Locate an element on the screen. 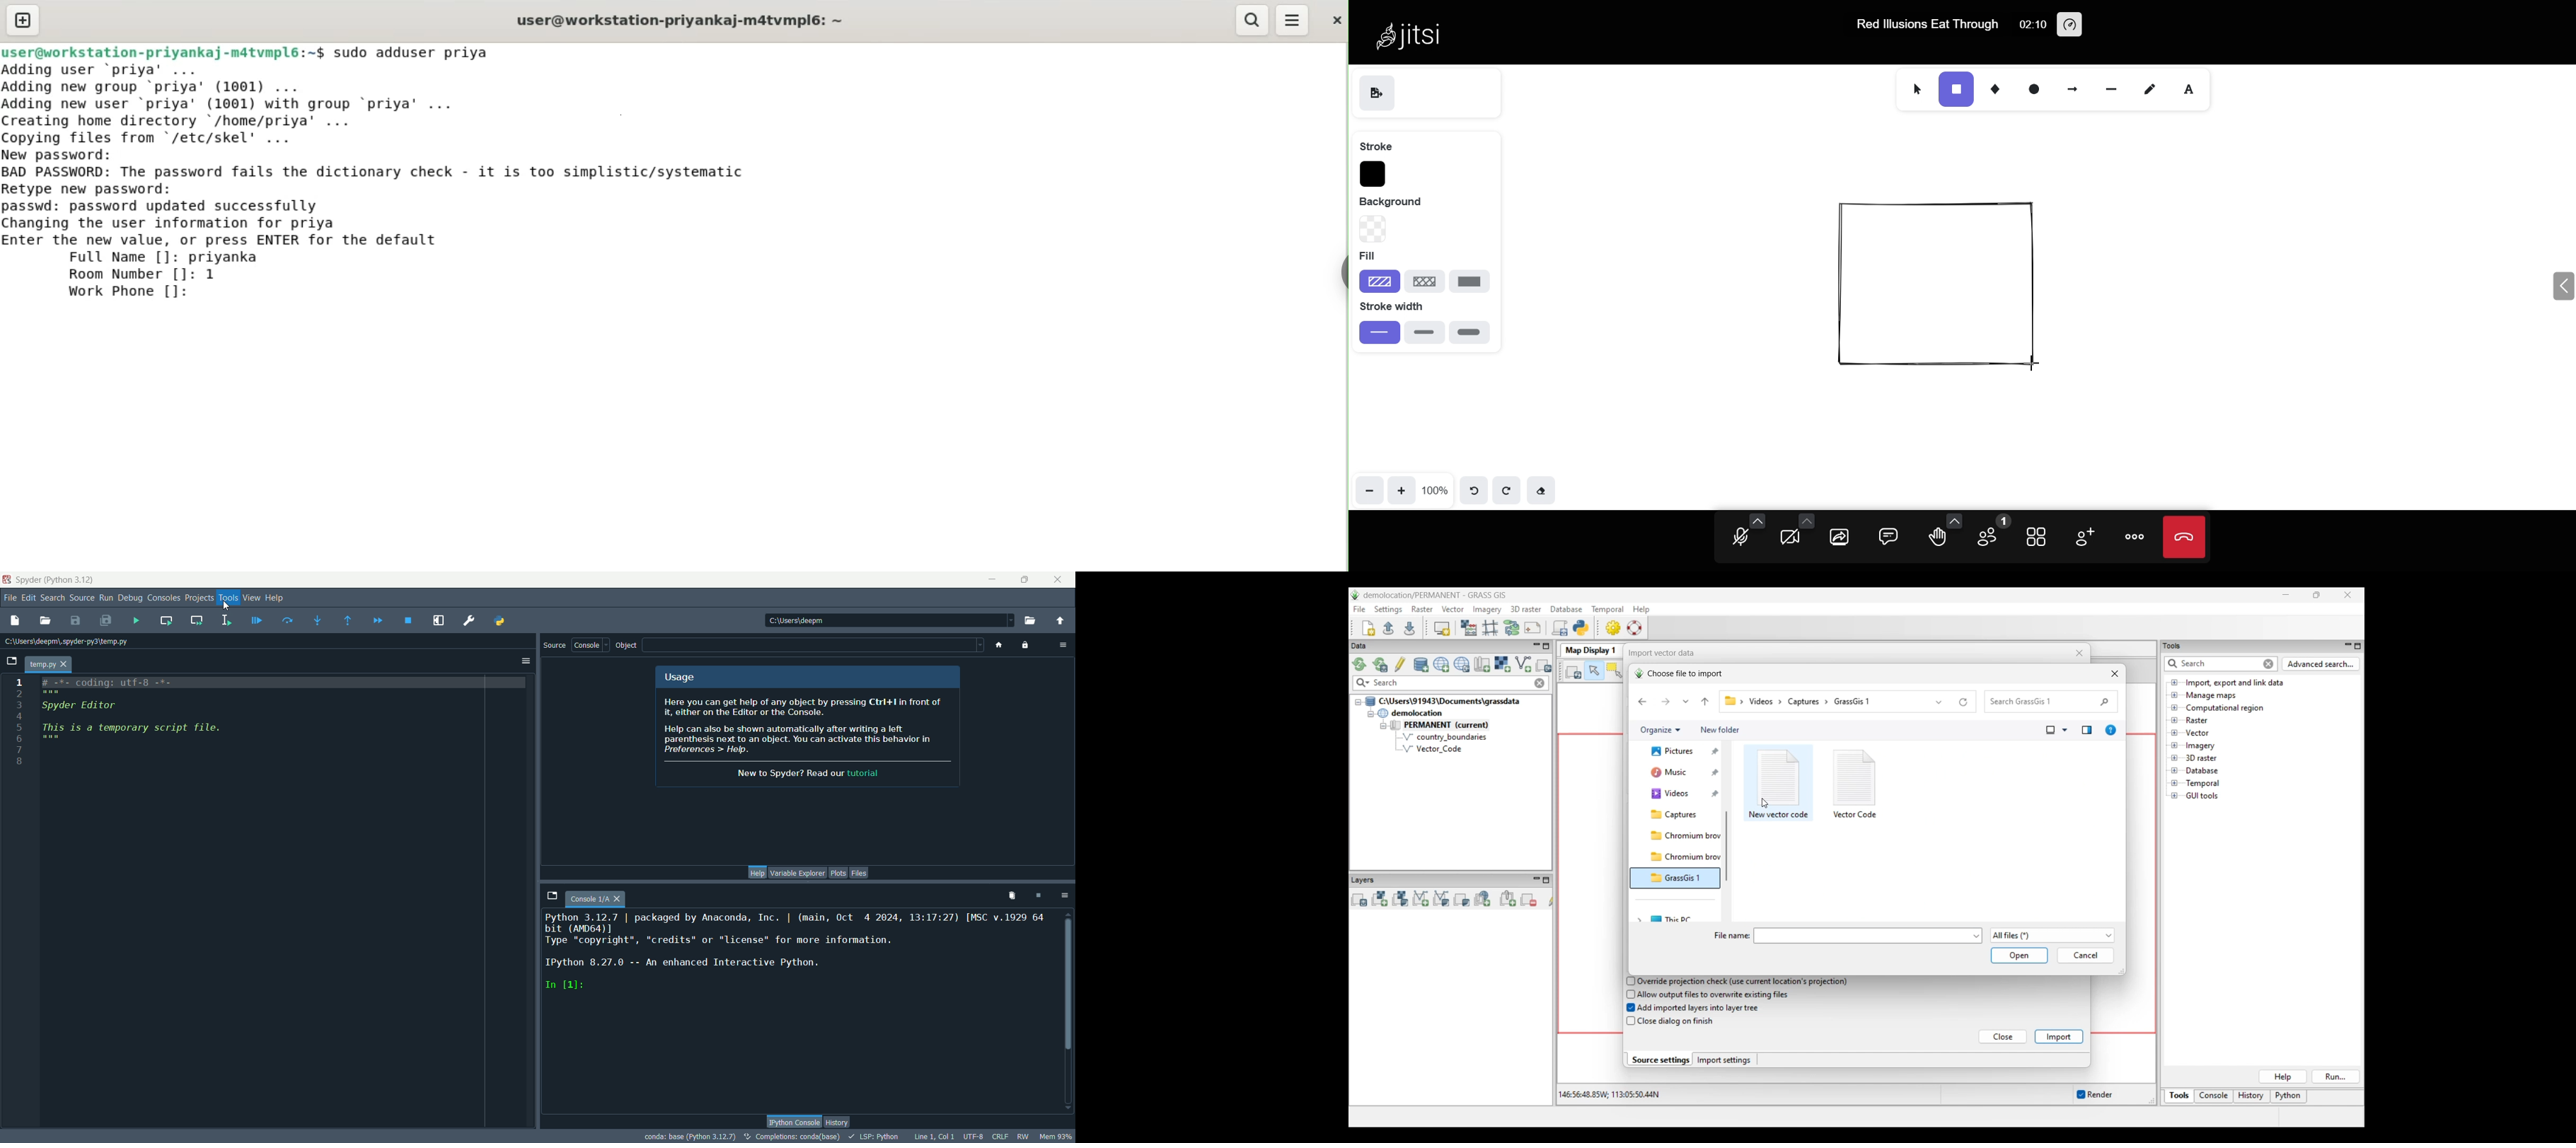 The width and height of the screenshot is (2576, 1148). debug is located at coordinates (129, 600).